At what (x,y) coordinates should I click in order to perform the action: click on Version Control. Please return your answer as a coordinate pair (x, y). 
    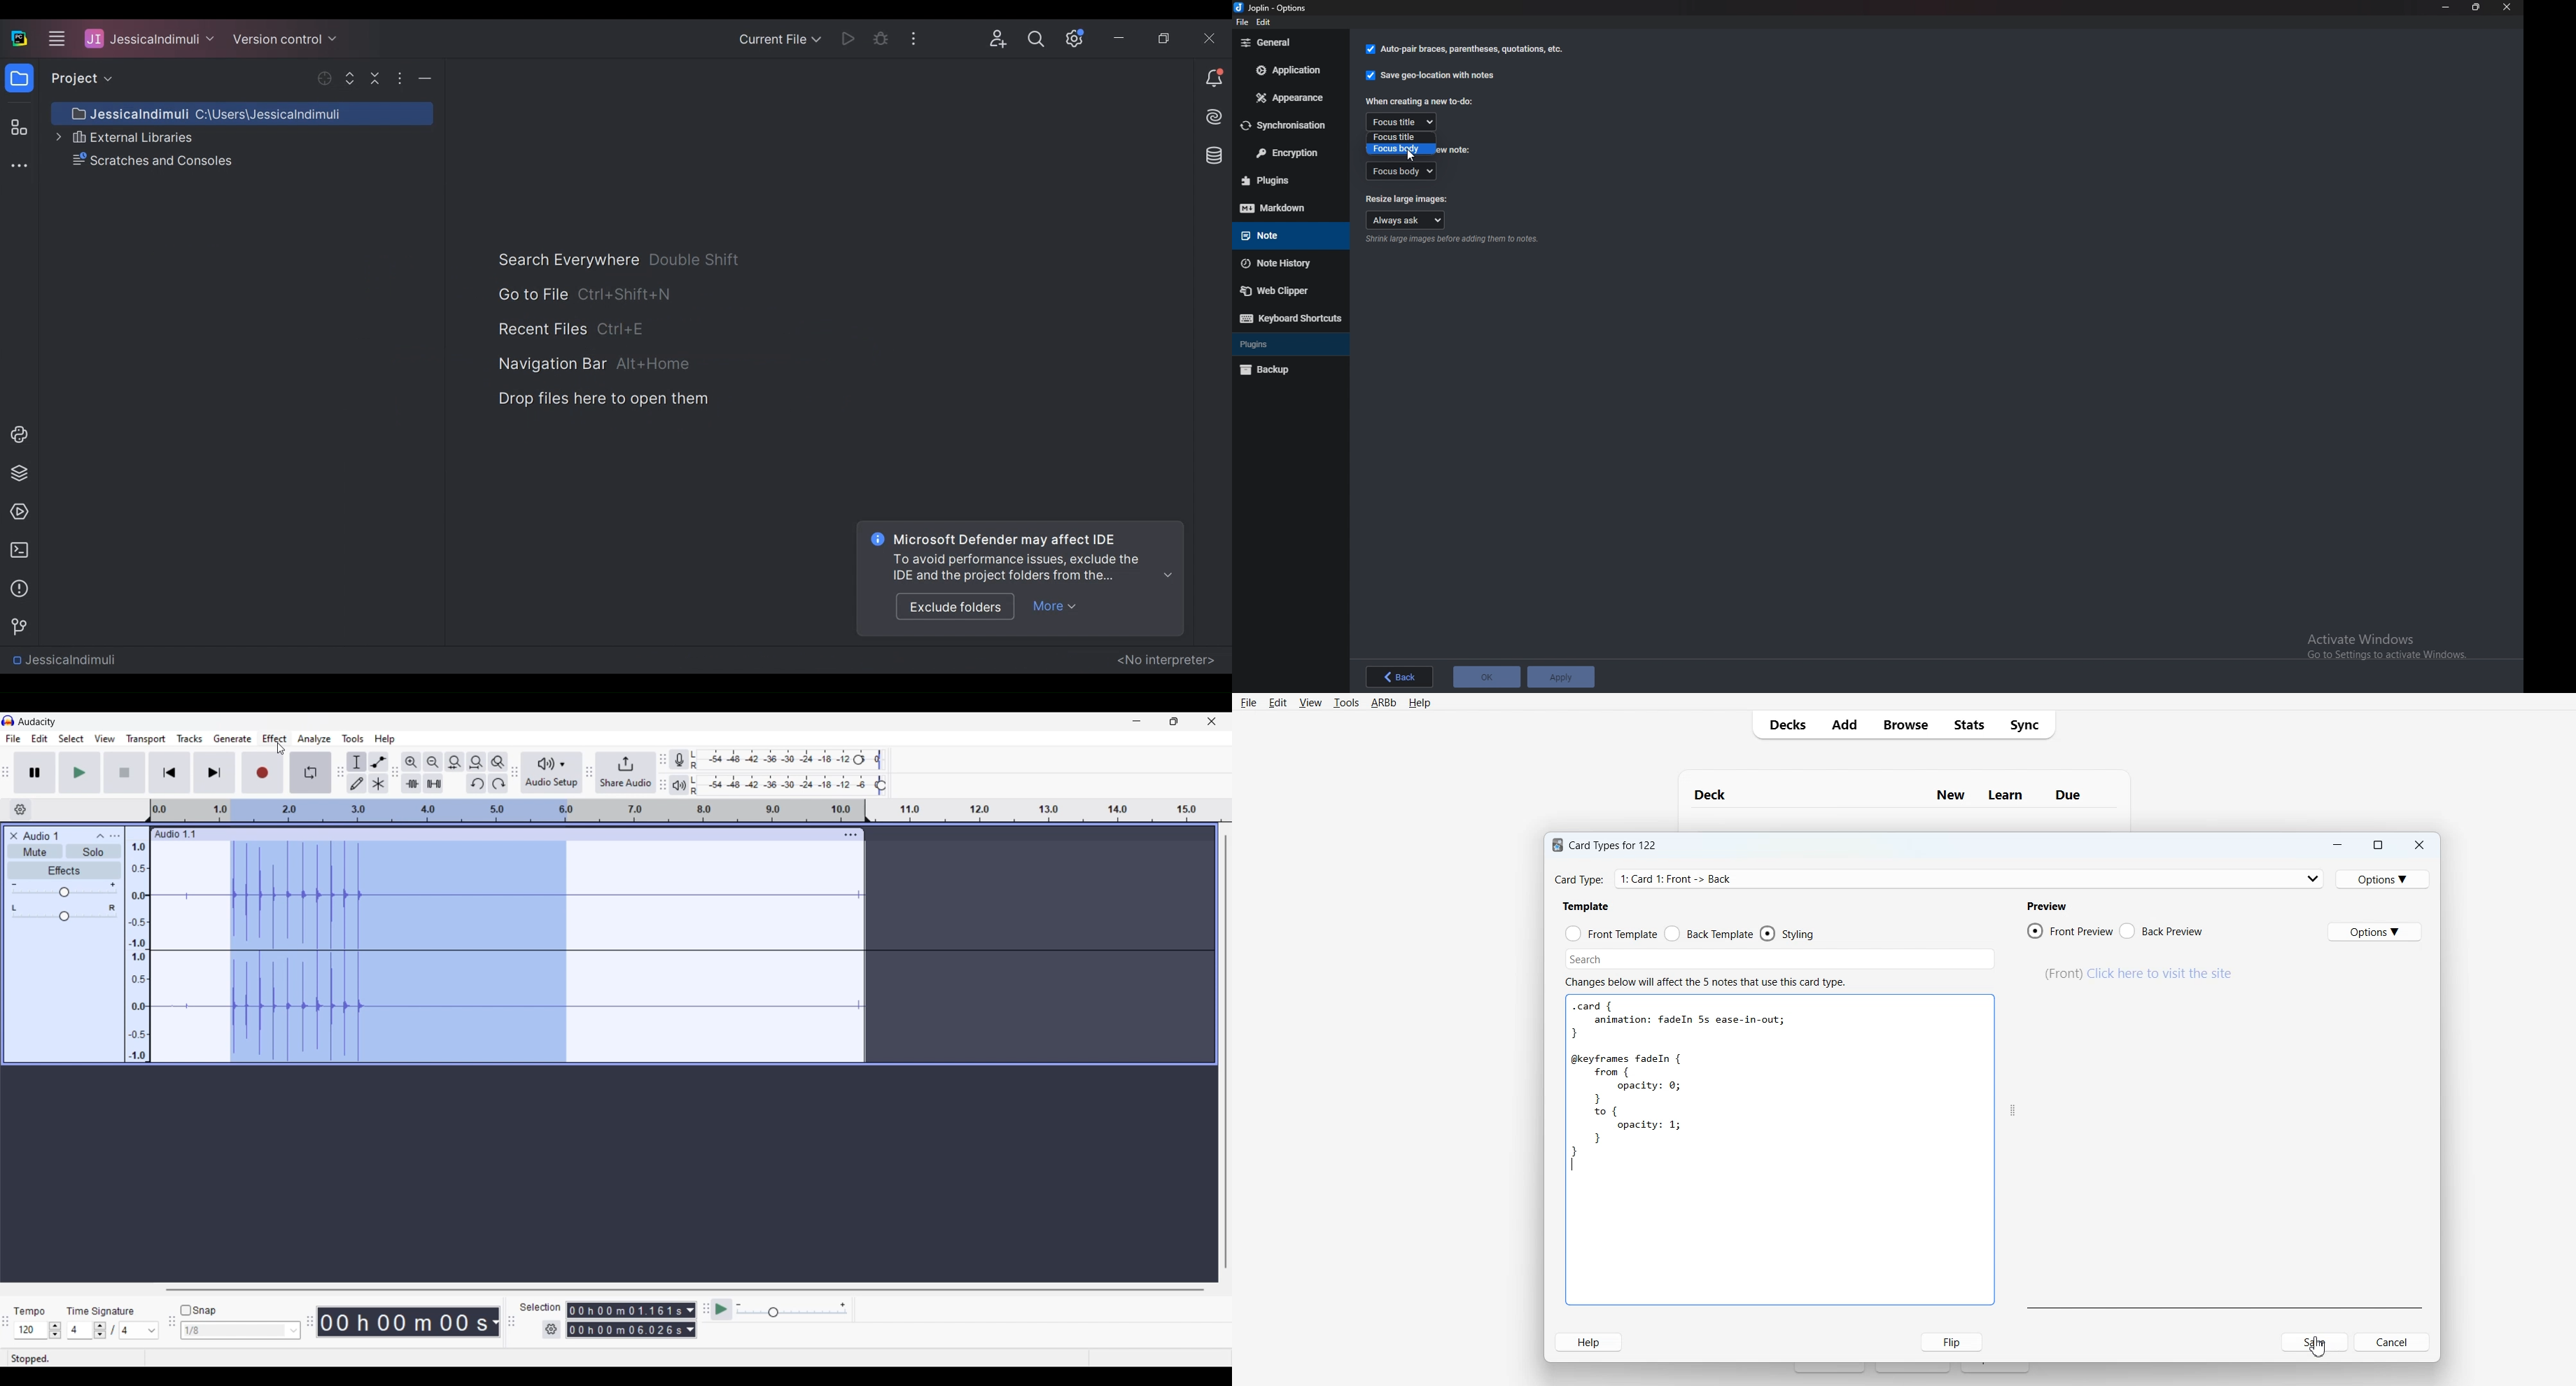
    Looking at the image, I should click on (18, 626).